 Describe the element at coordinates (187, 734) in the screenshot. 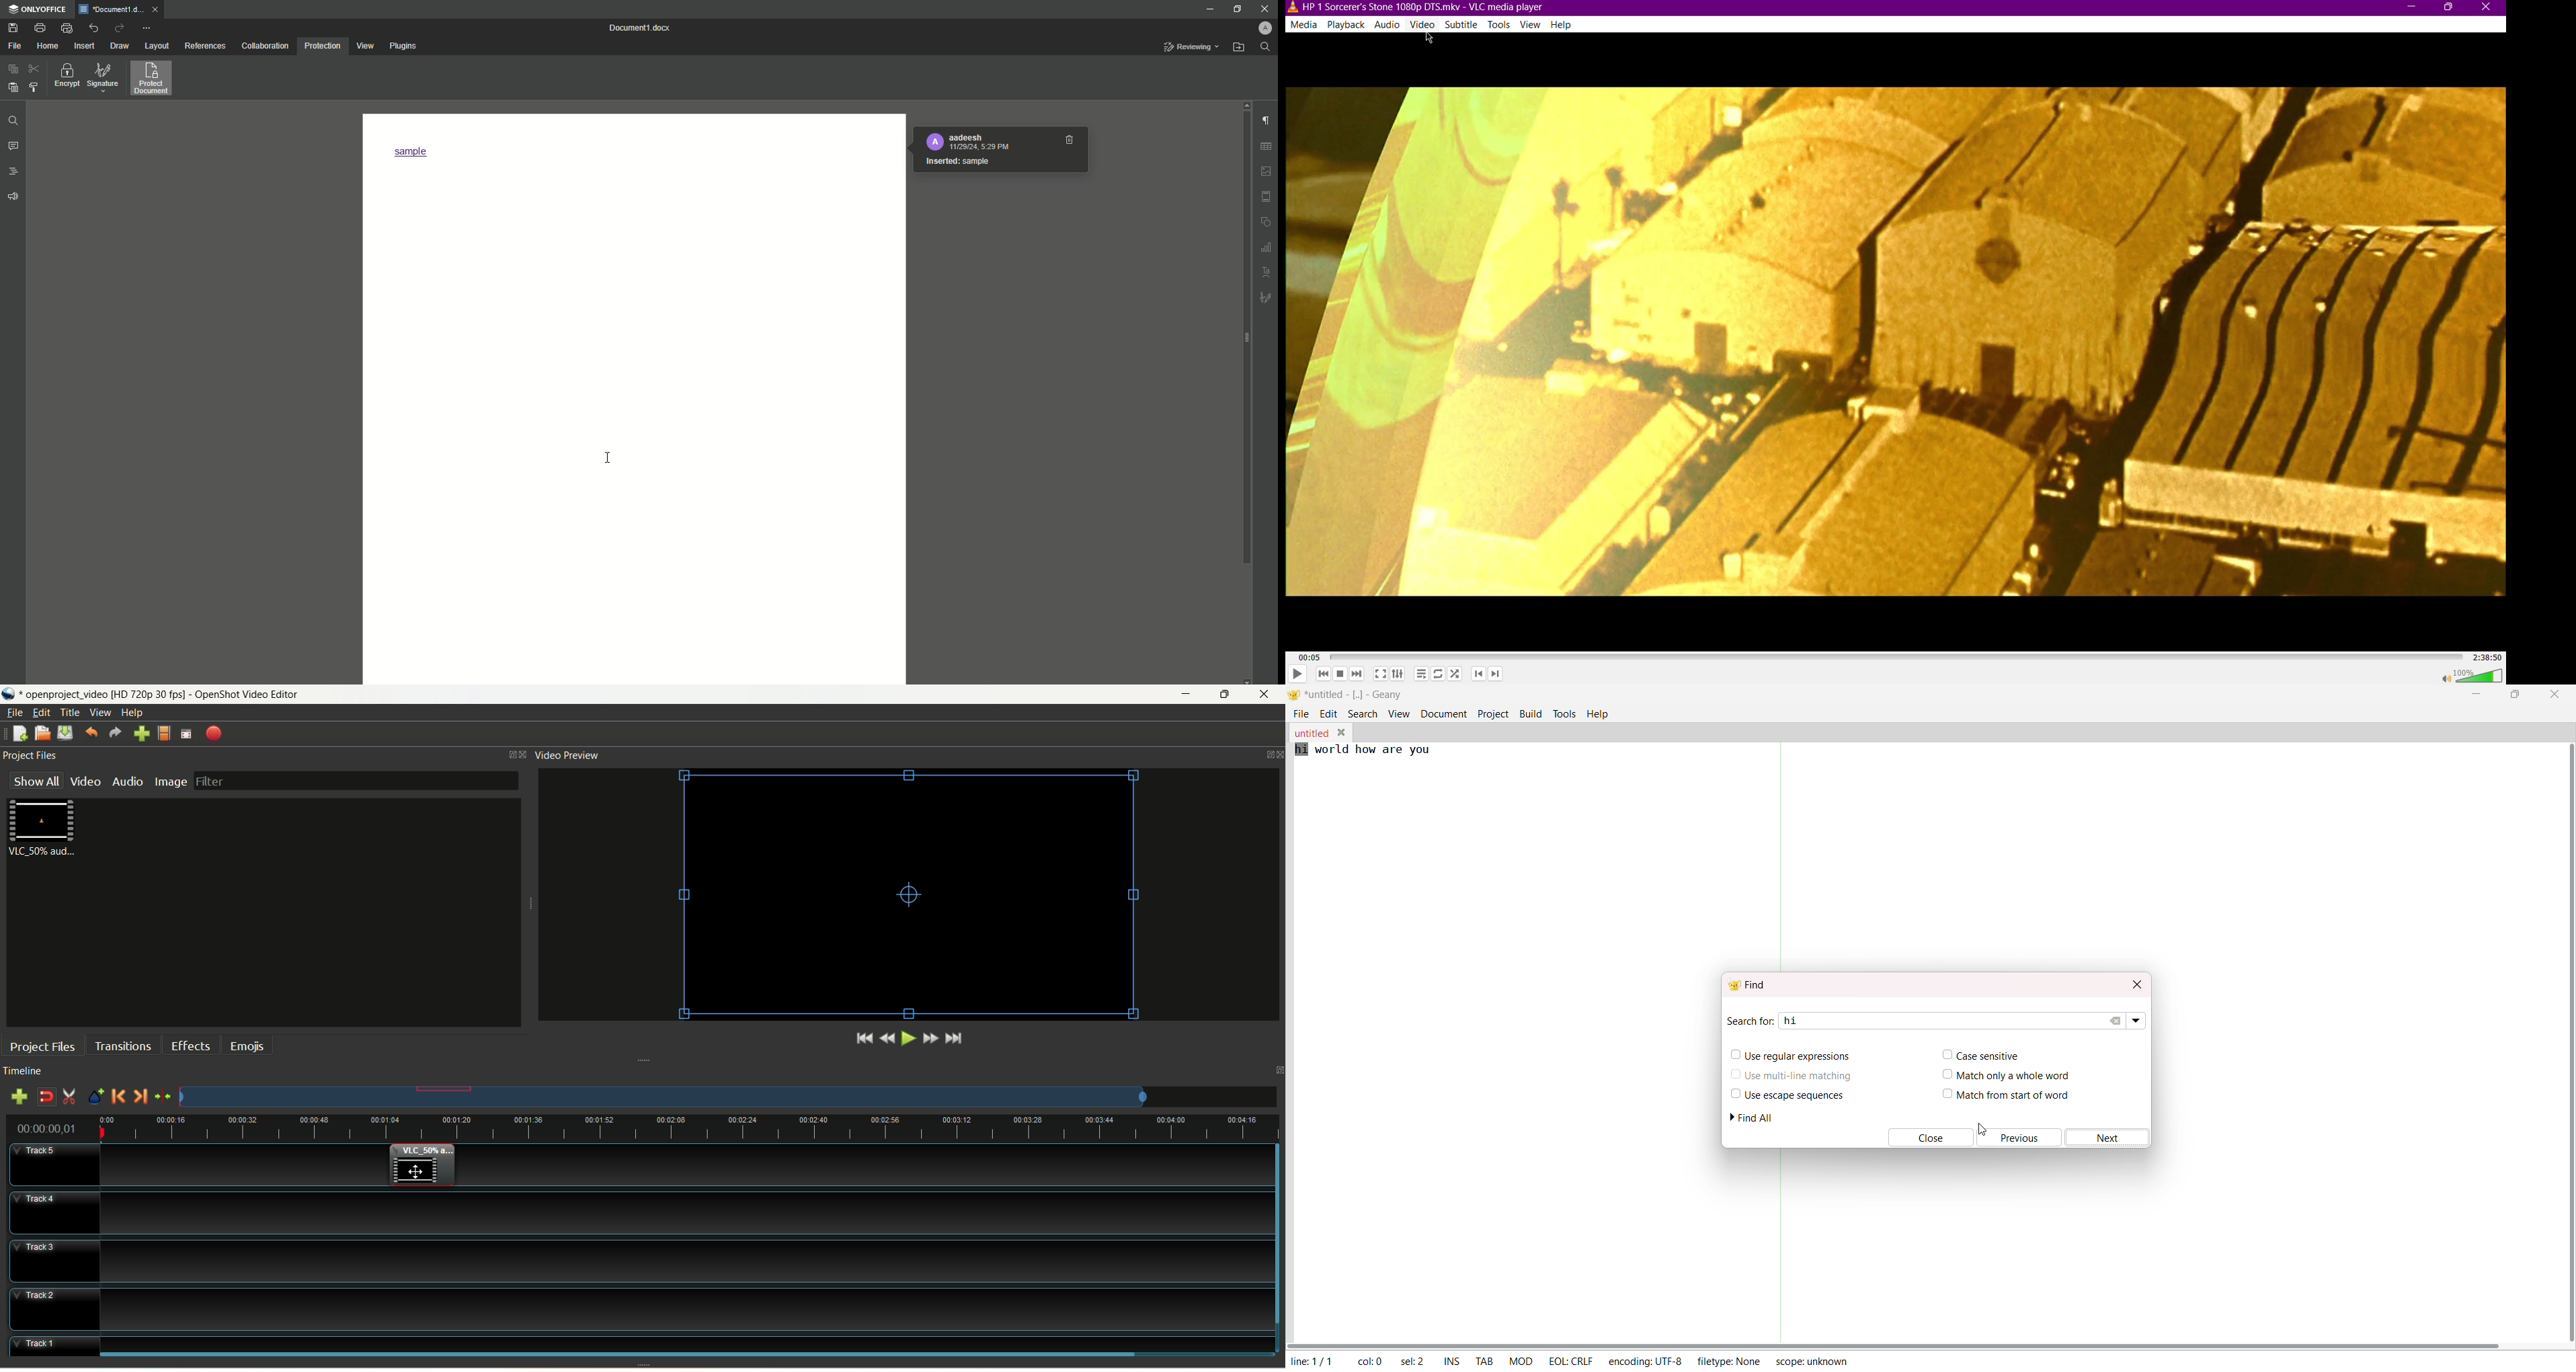

I see `fullscreen` at that location.